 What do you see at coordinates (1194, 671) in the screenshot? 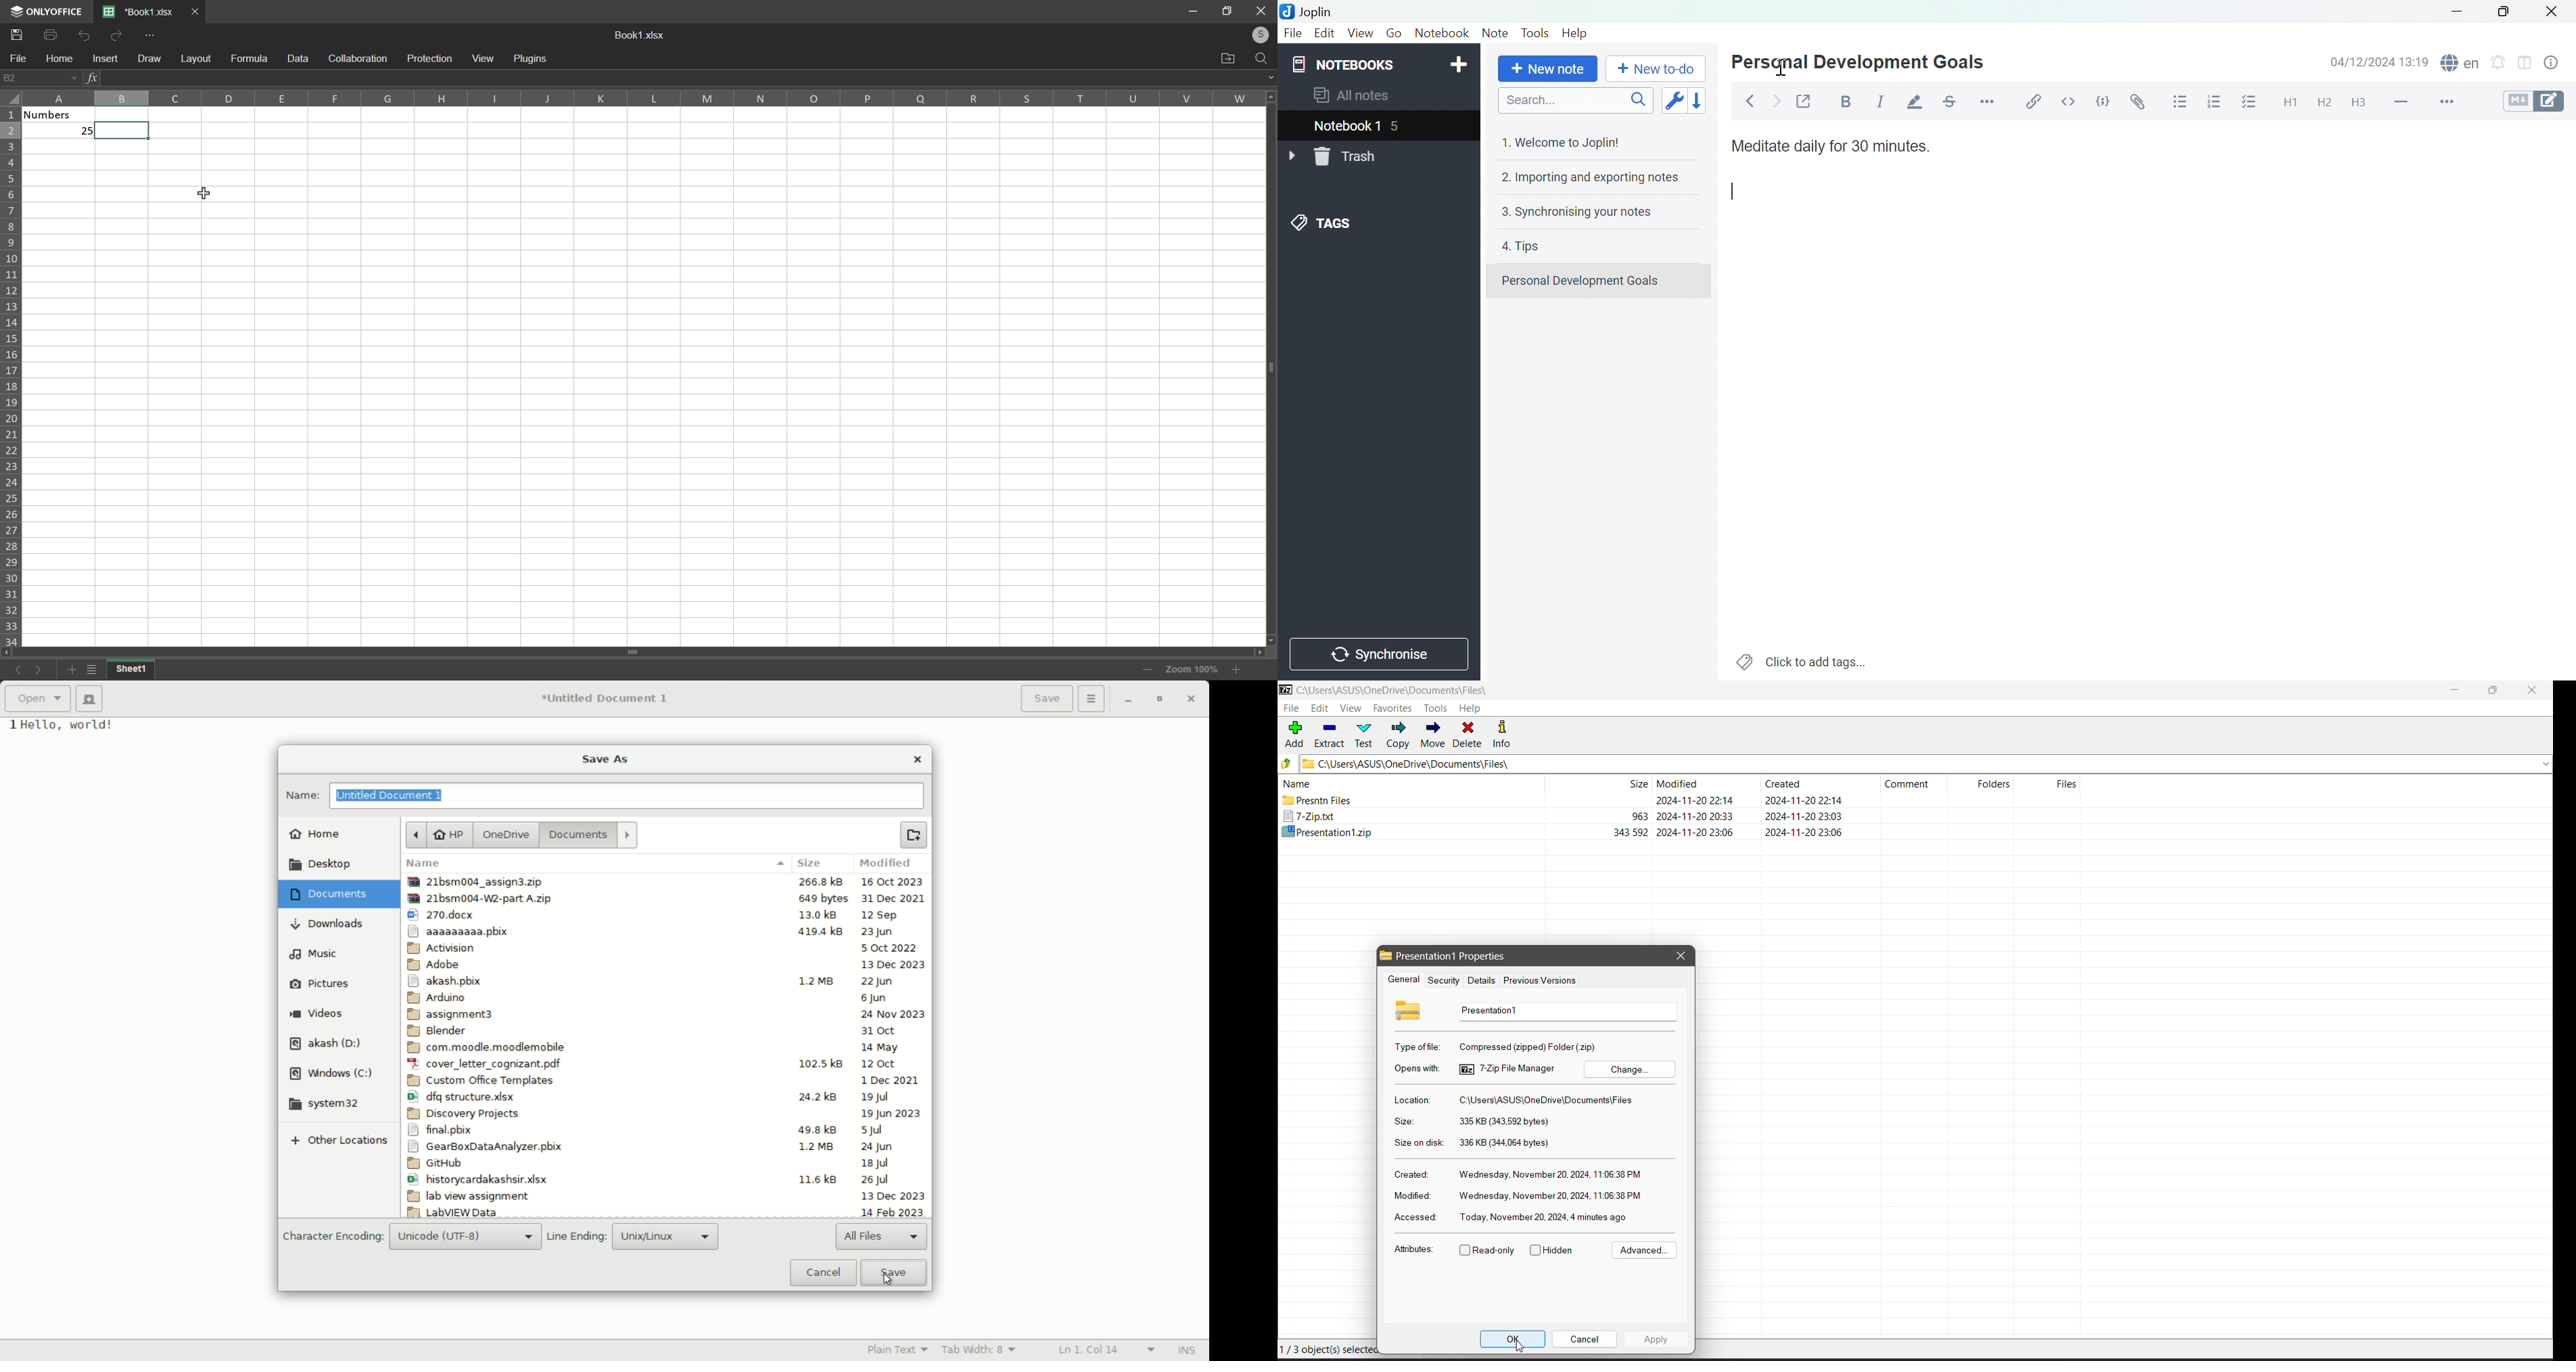
I see `zoom 100%` at bounding box center [1194, 671].